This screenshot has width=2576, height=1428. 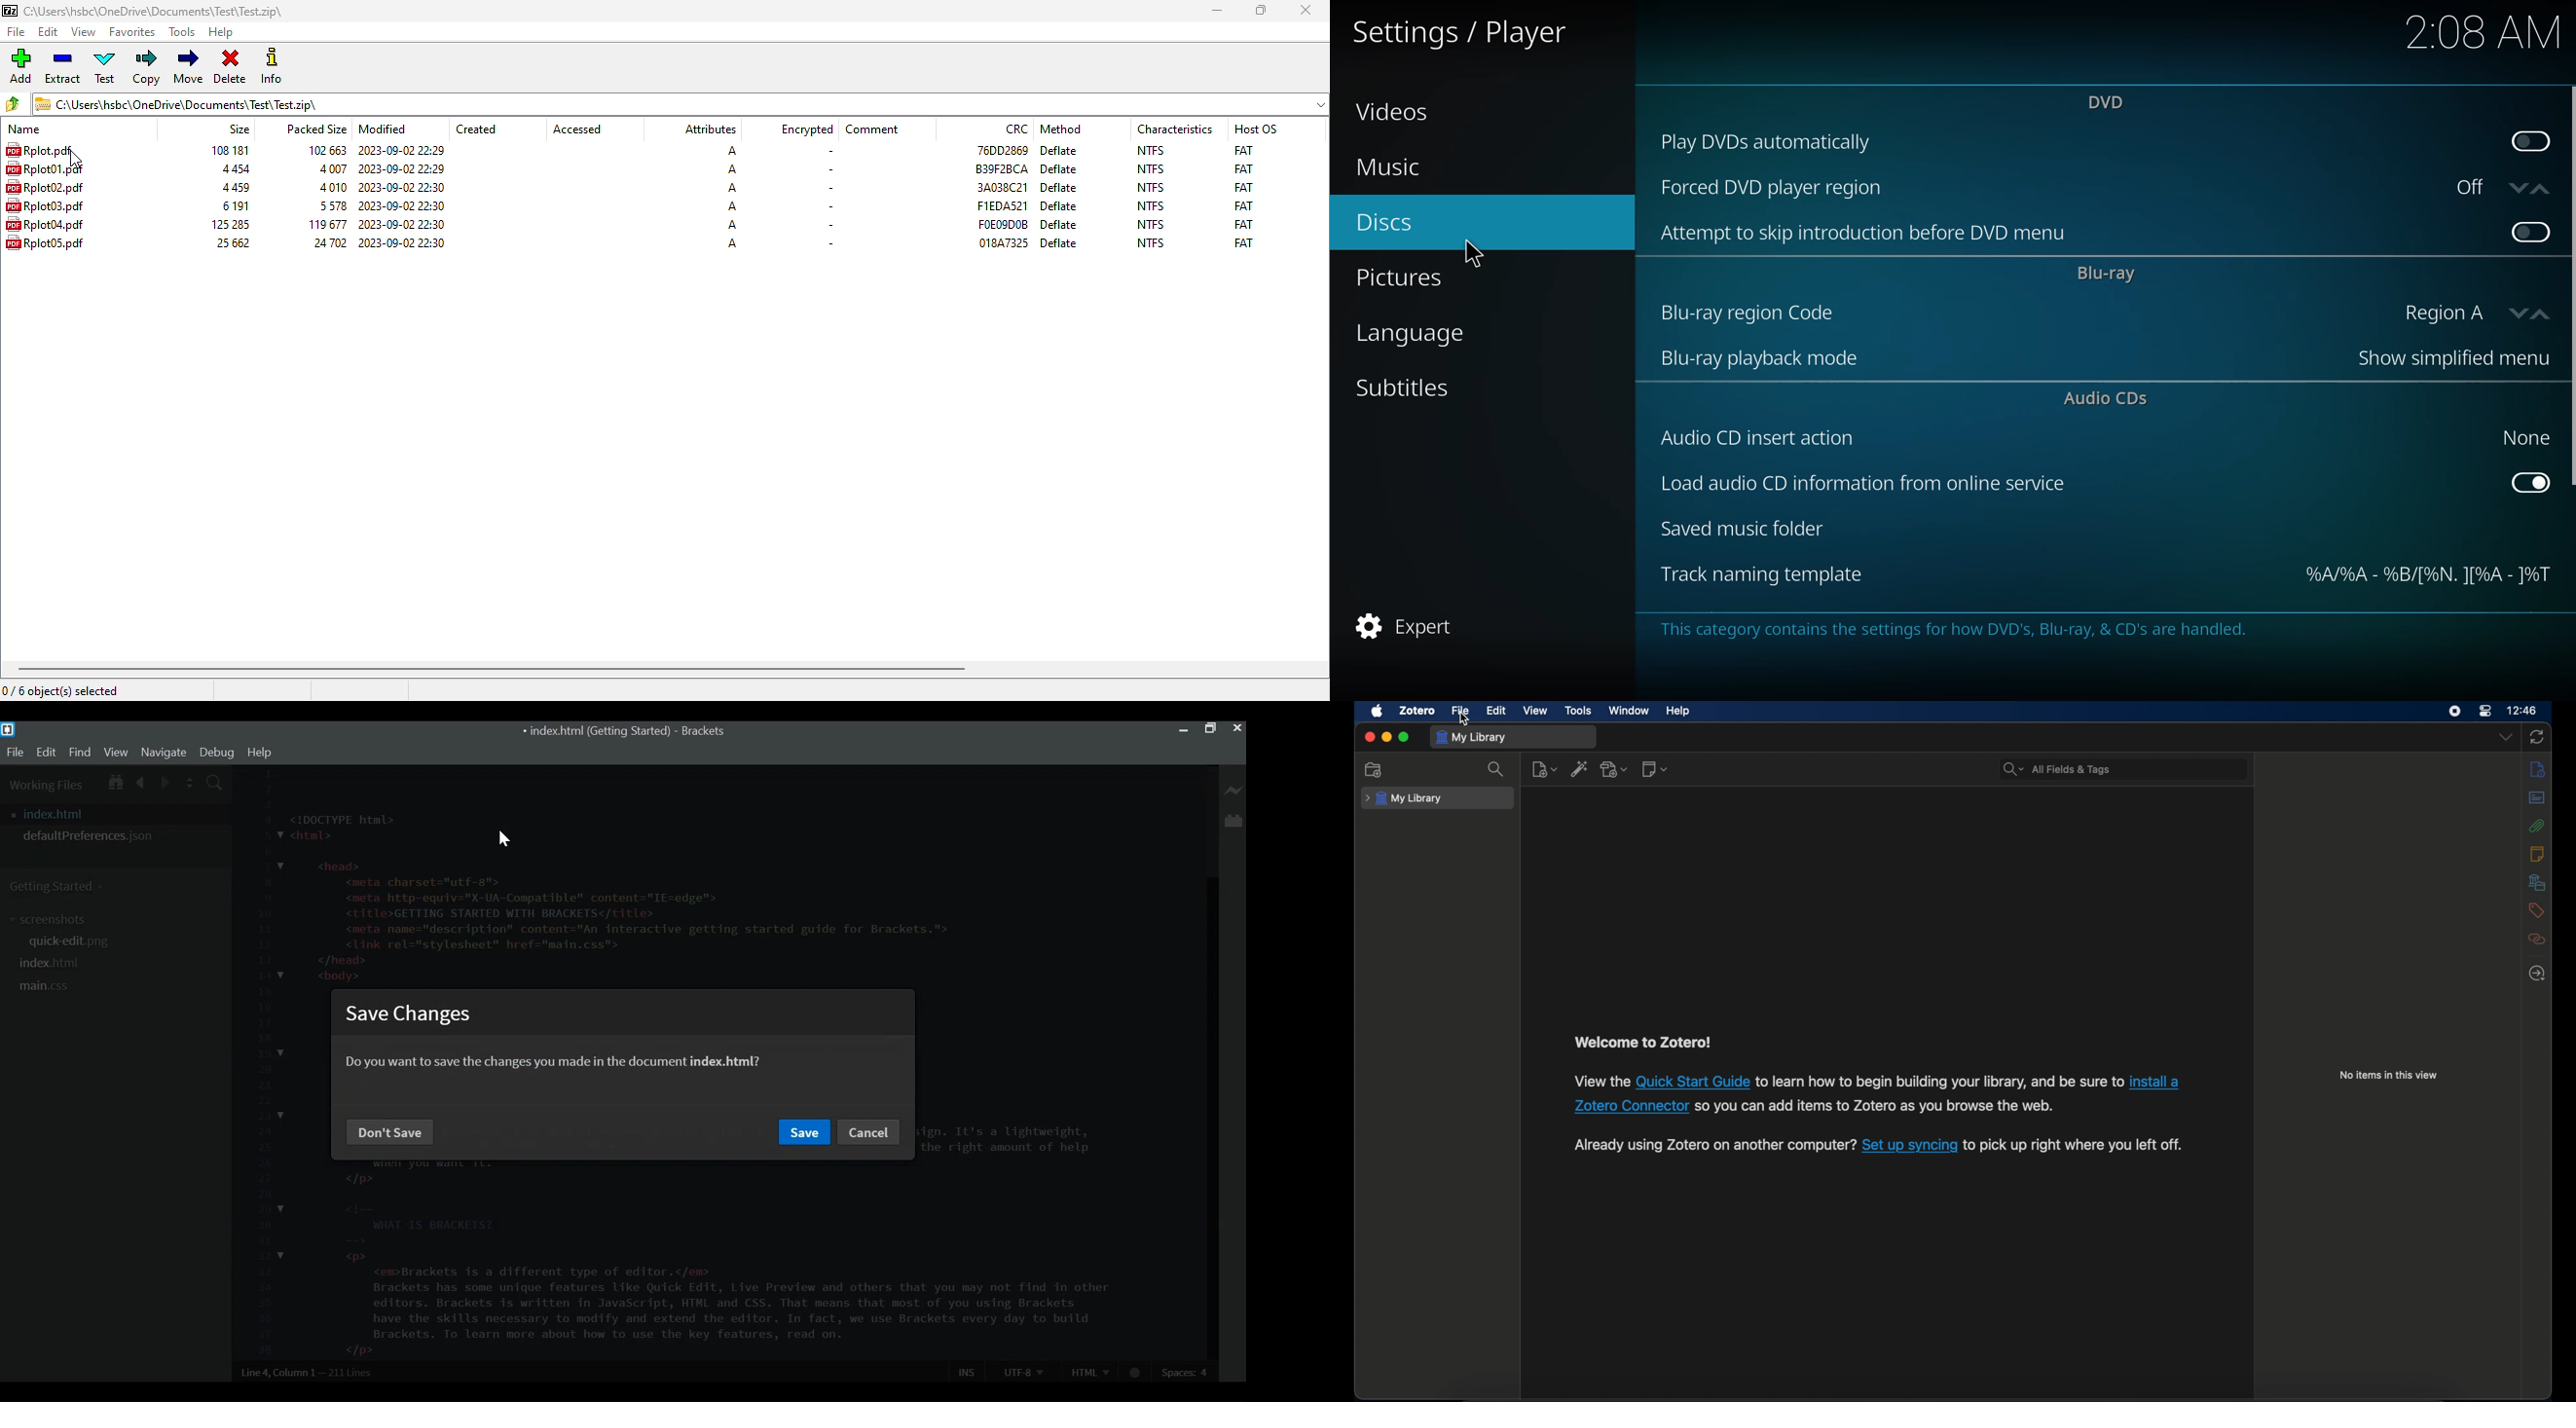 I want to click on minimize, so click(x=1216, y=11).